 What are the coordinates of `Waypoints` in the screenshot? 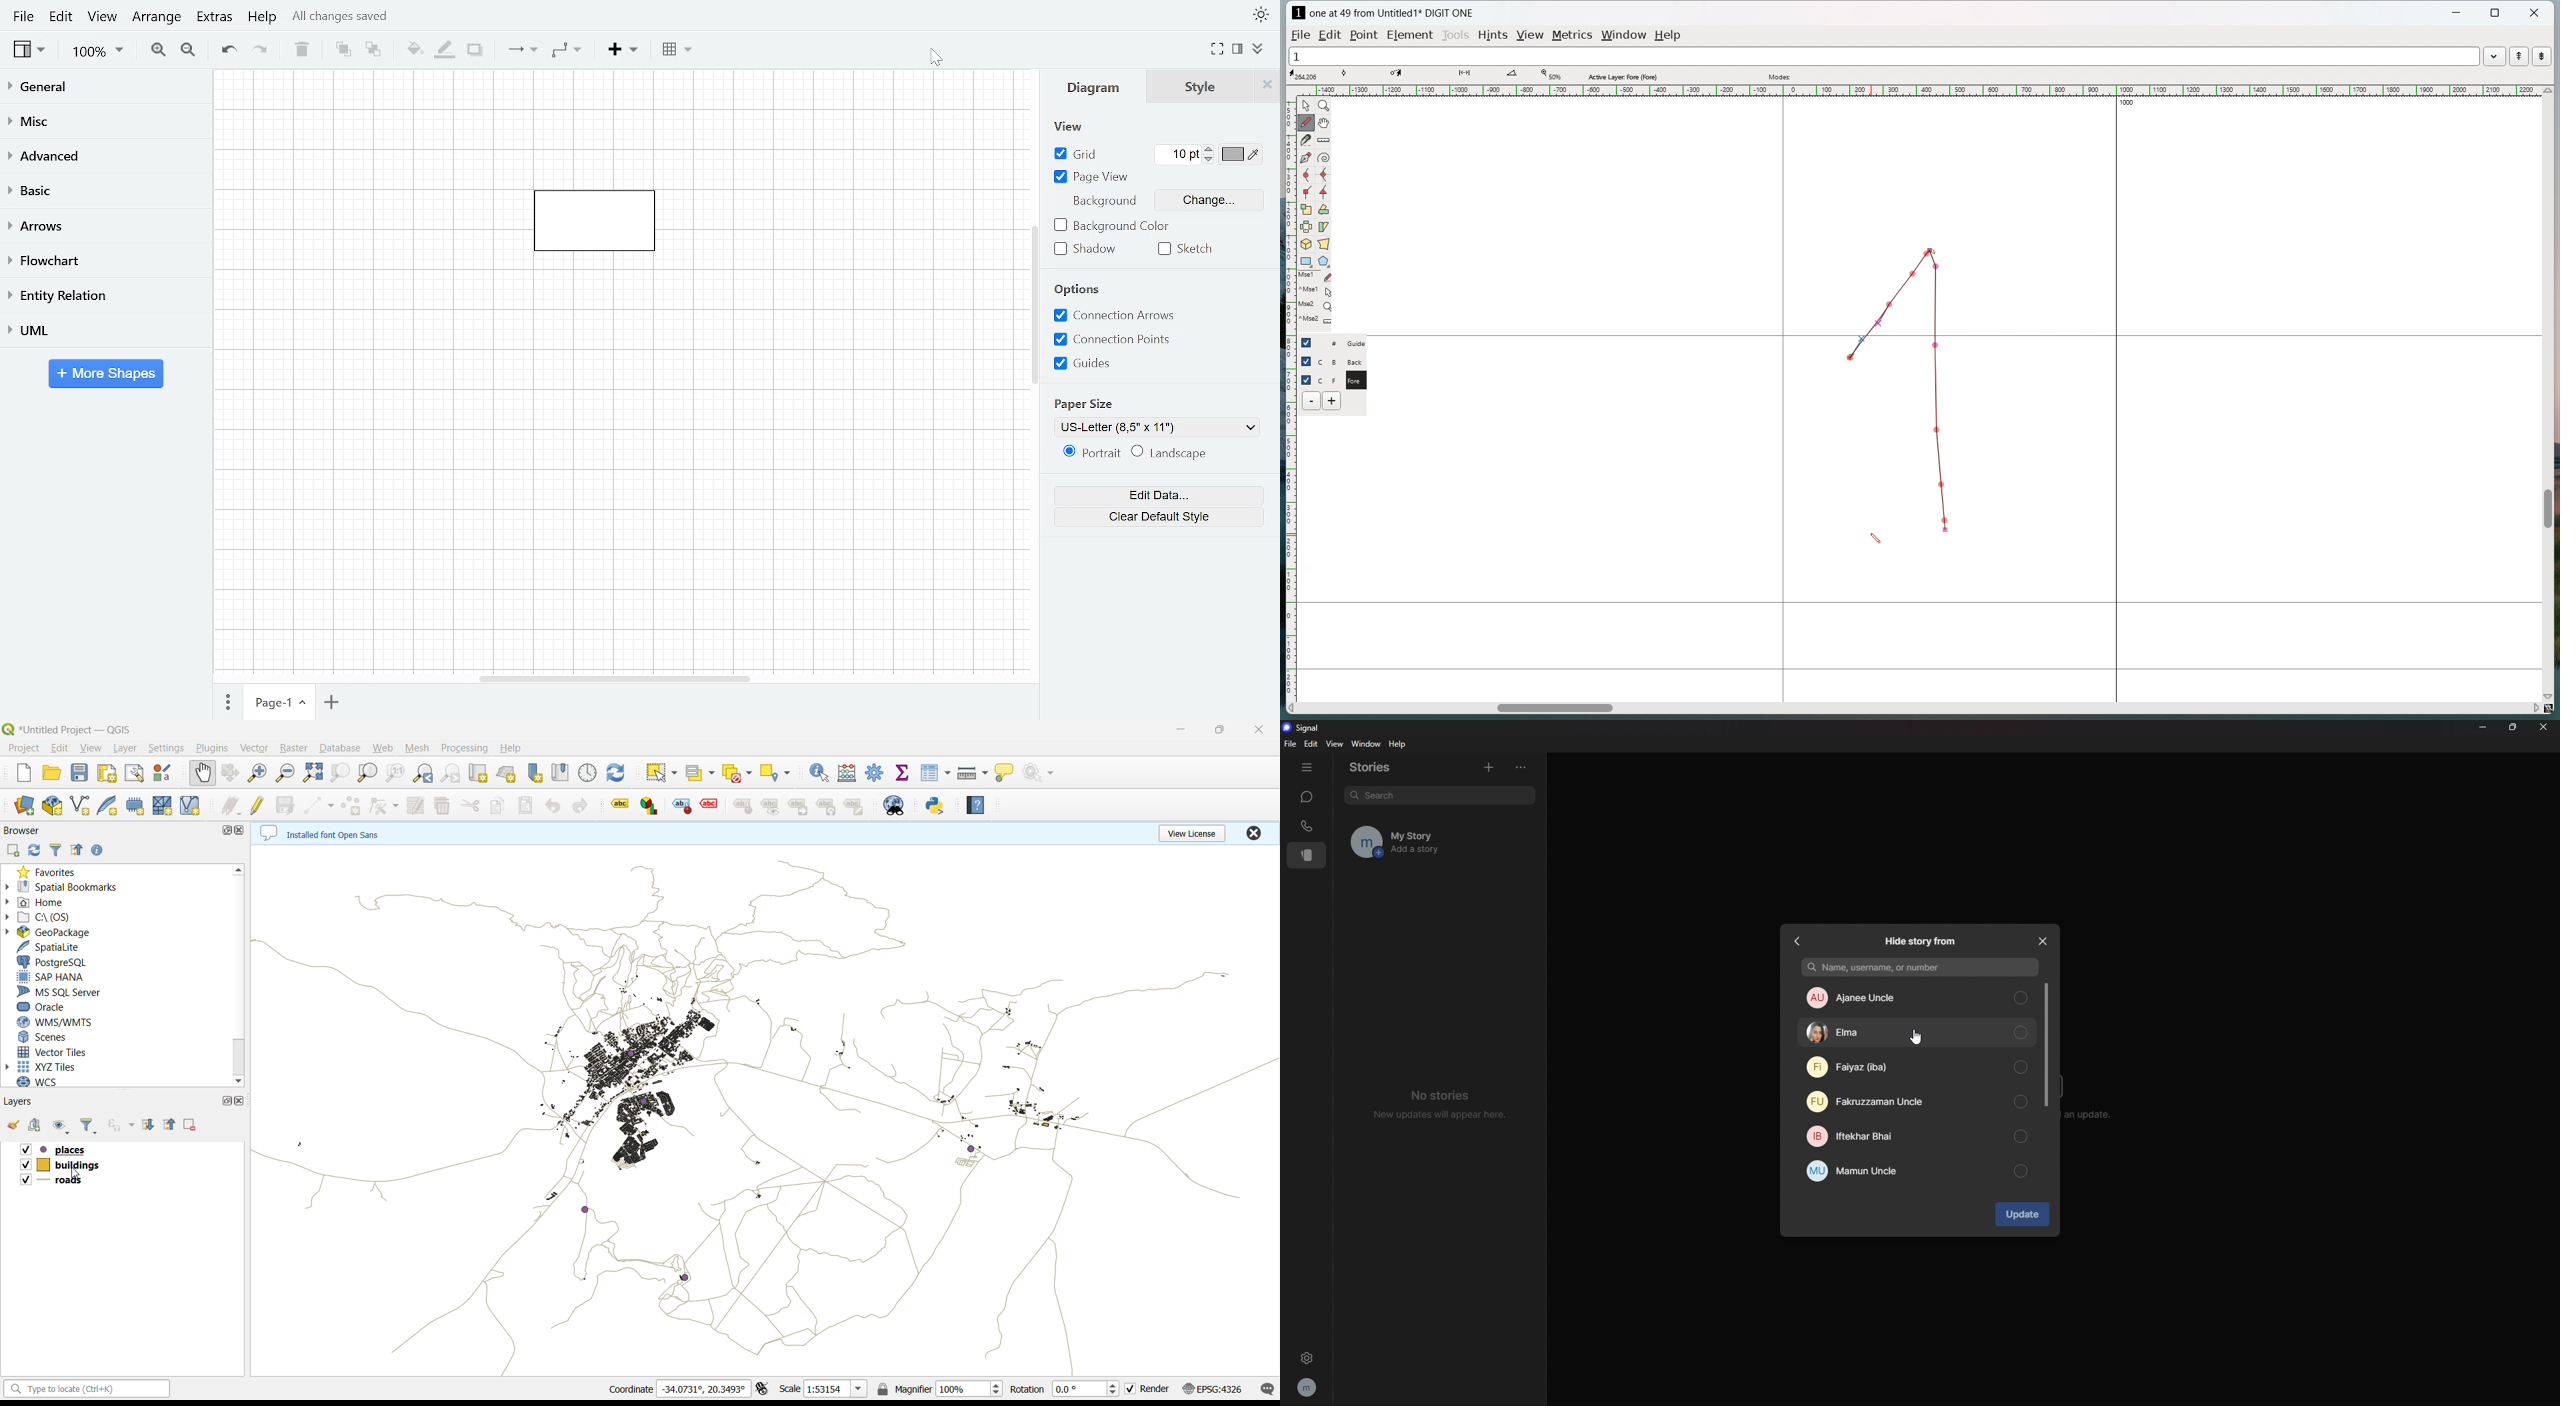 It's located at (567, 51).